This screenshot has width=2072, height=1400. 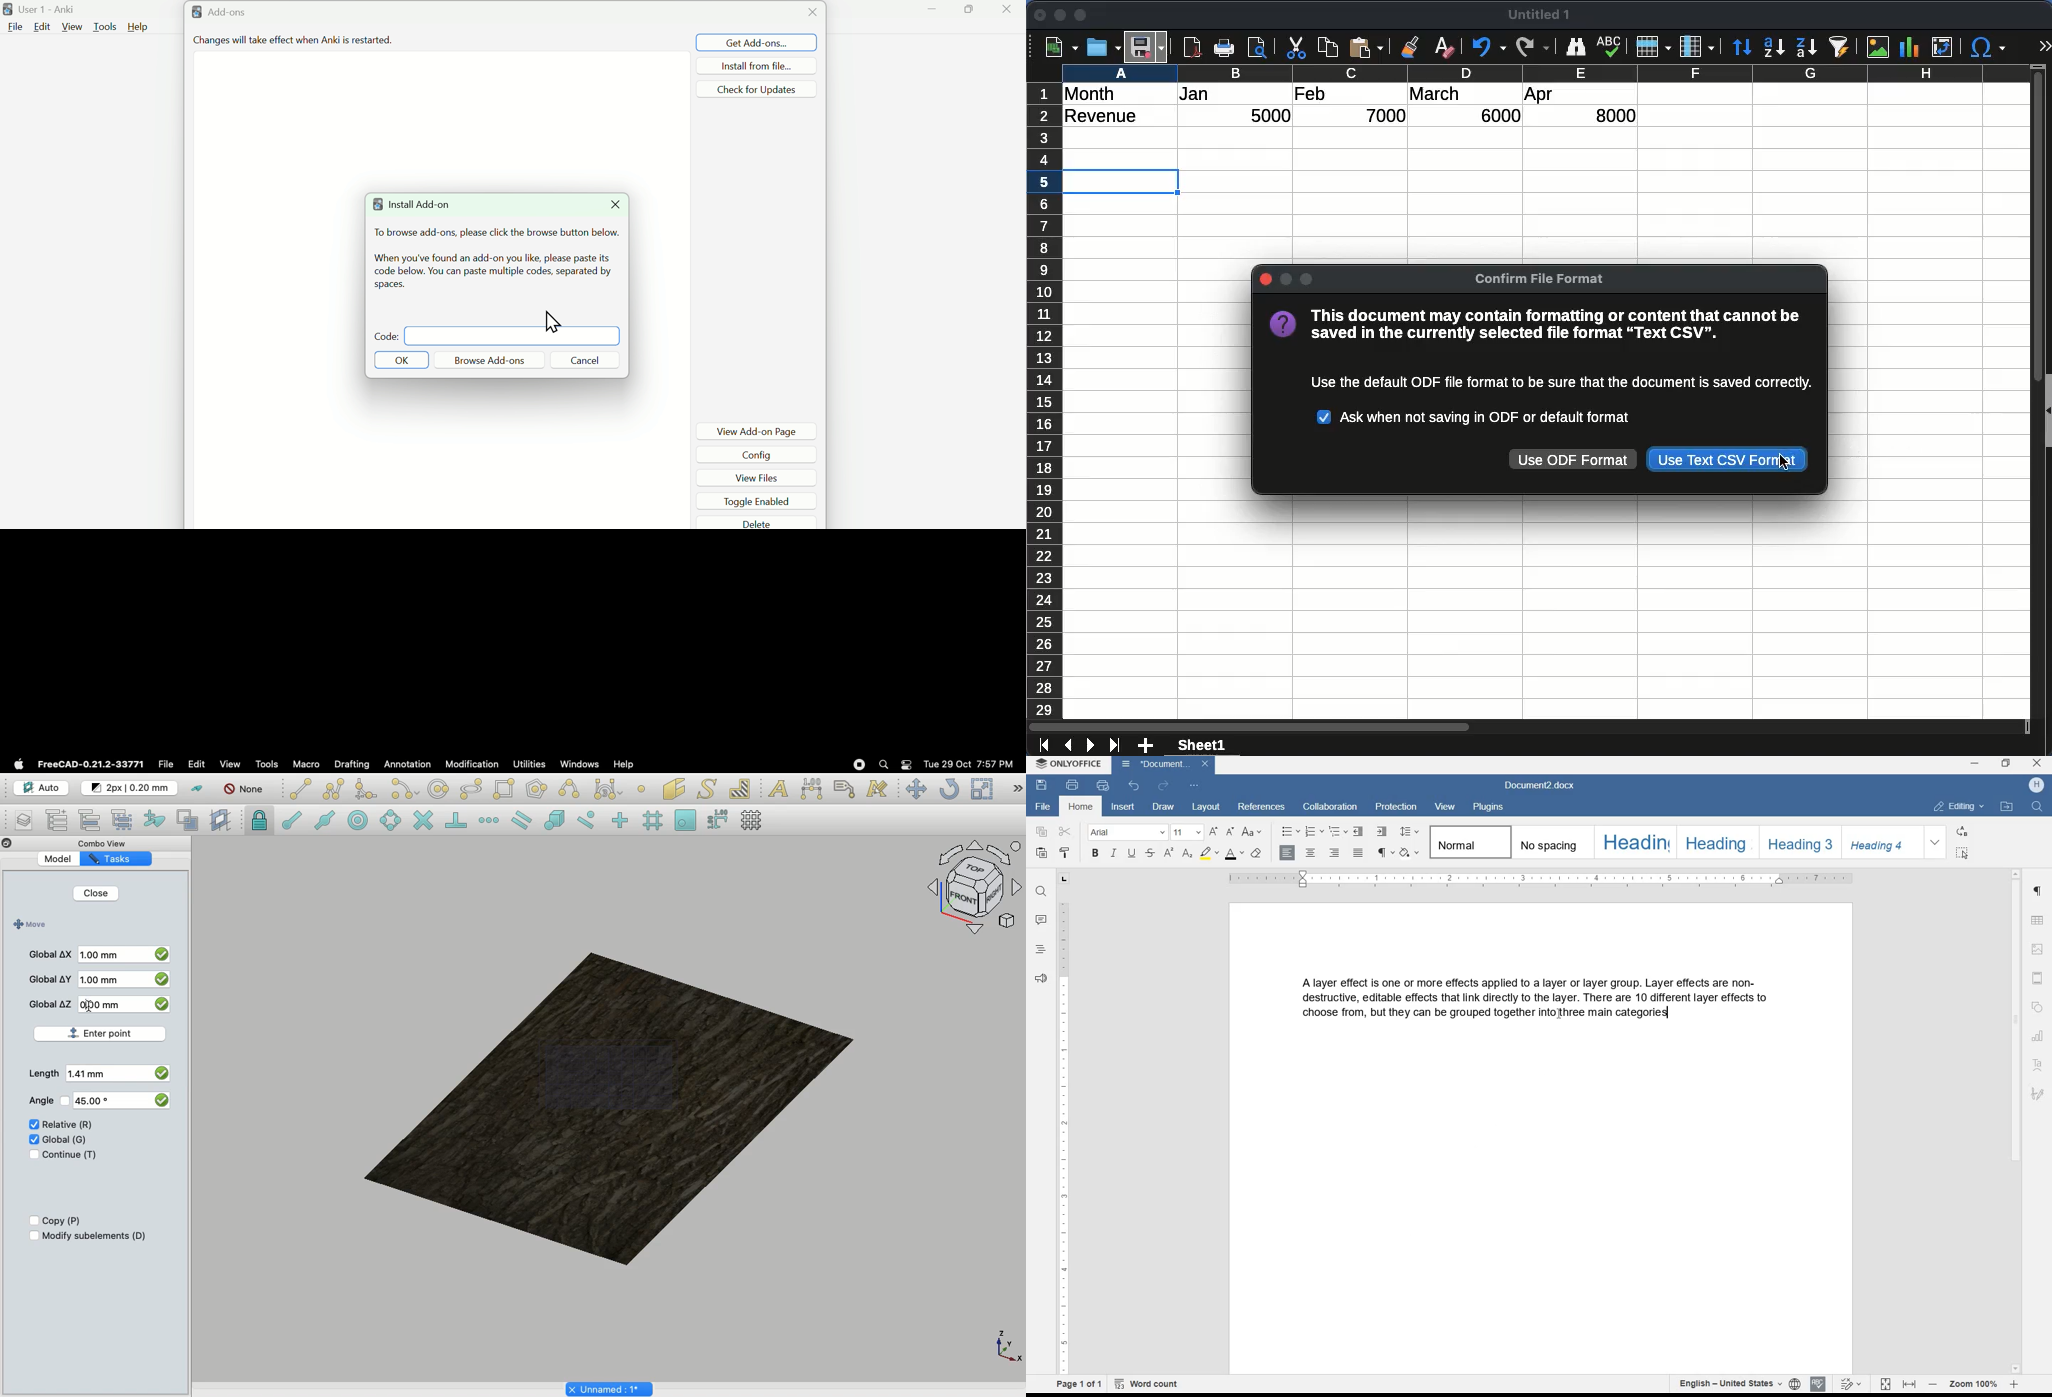 I want to click on B-spline, so click(x=571, y=789).